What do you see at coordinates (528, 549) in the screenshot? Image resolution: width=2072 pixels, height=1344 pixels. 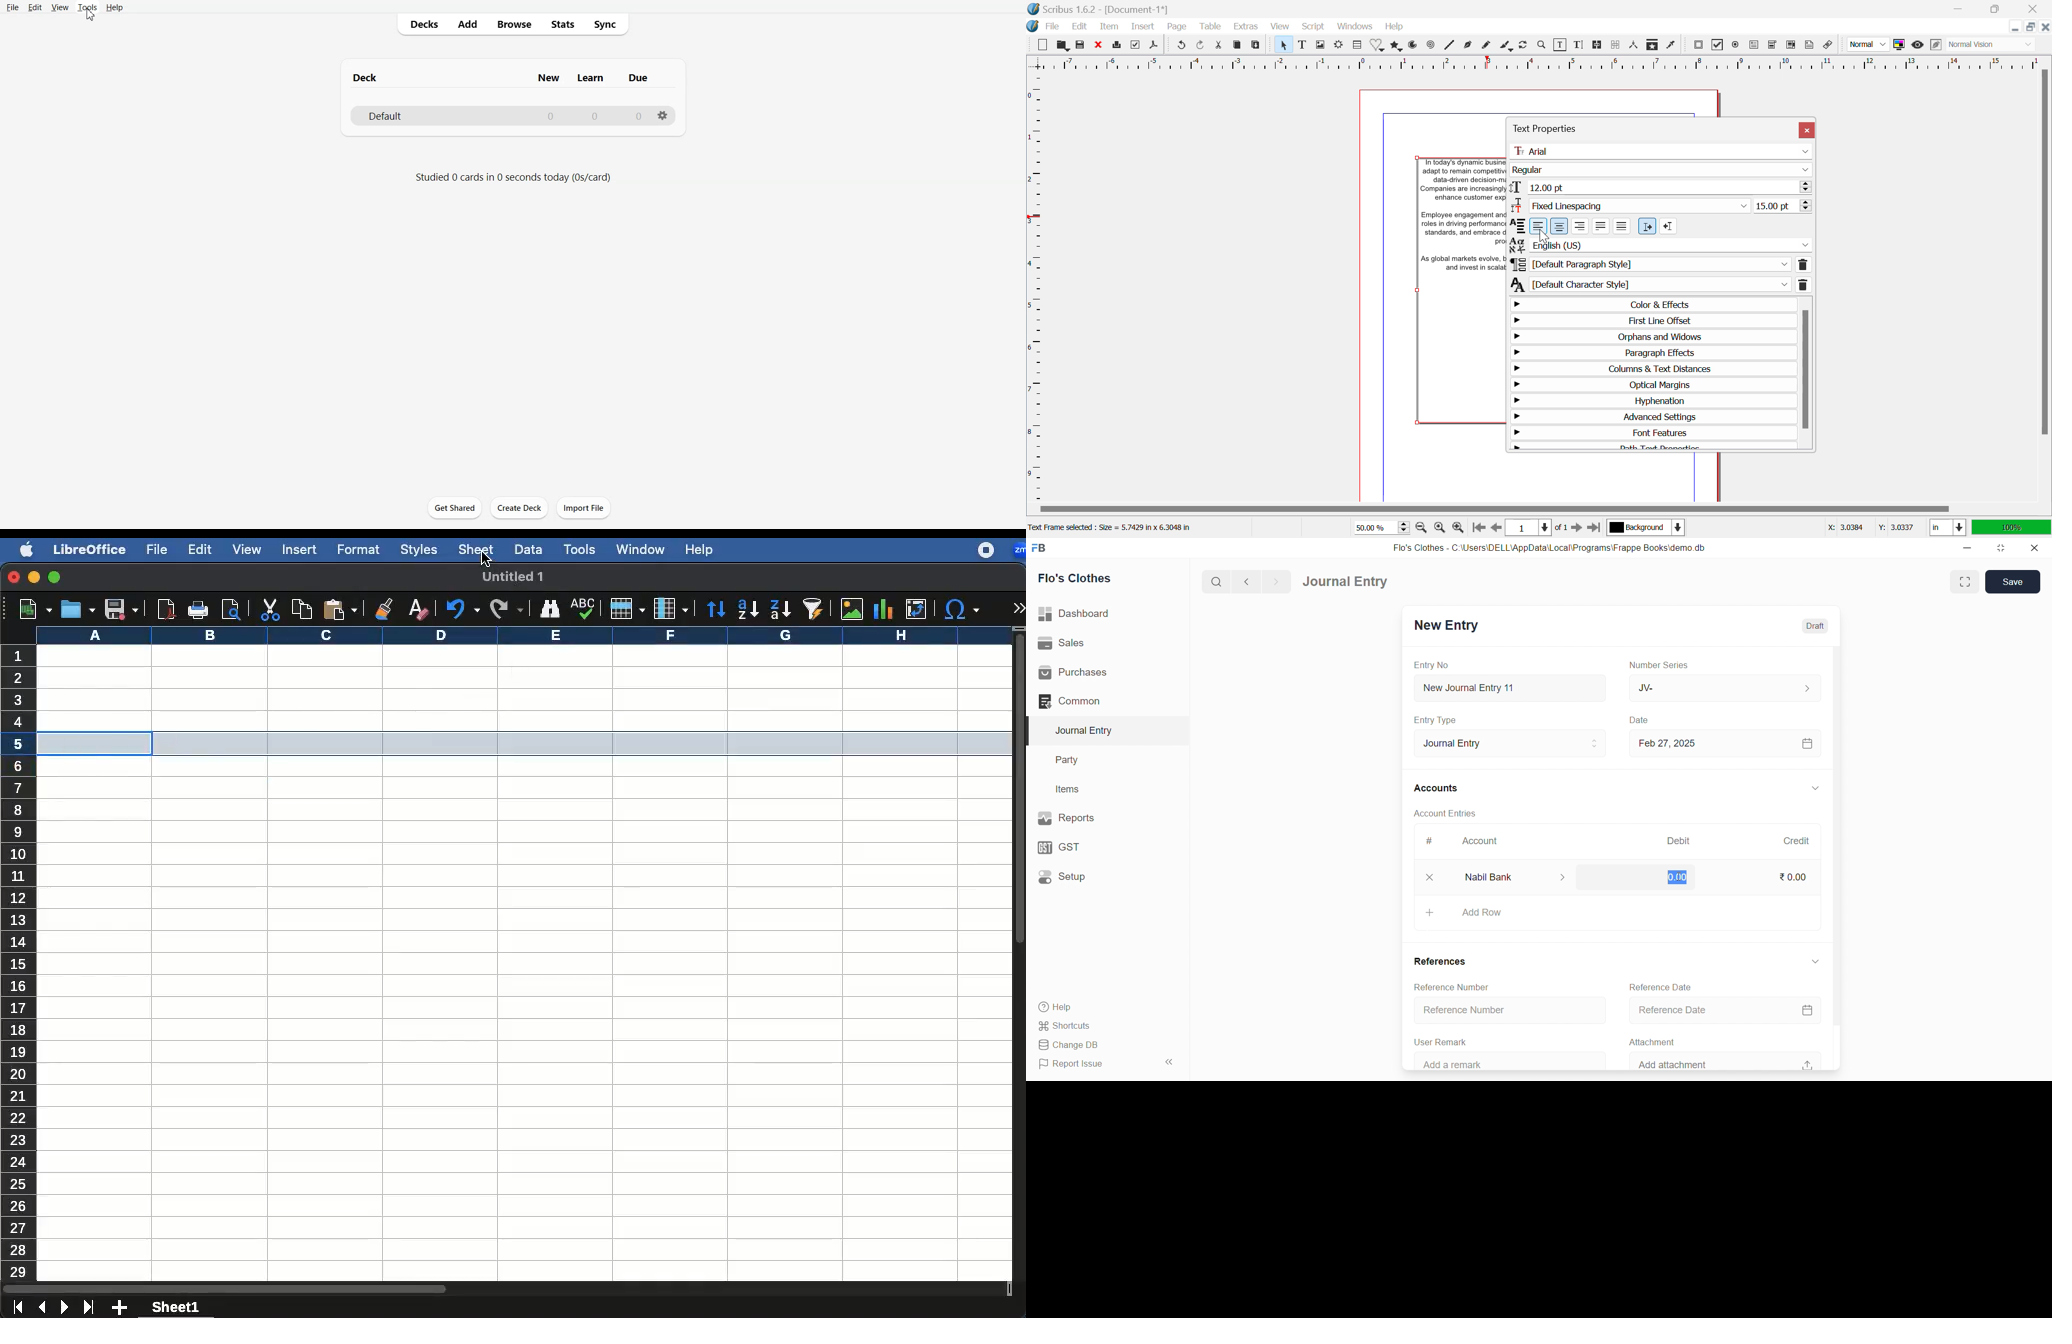 I see `data` at bounding box center [528, 549].